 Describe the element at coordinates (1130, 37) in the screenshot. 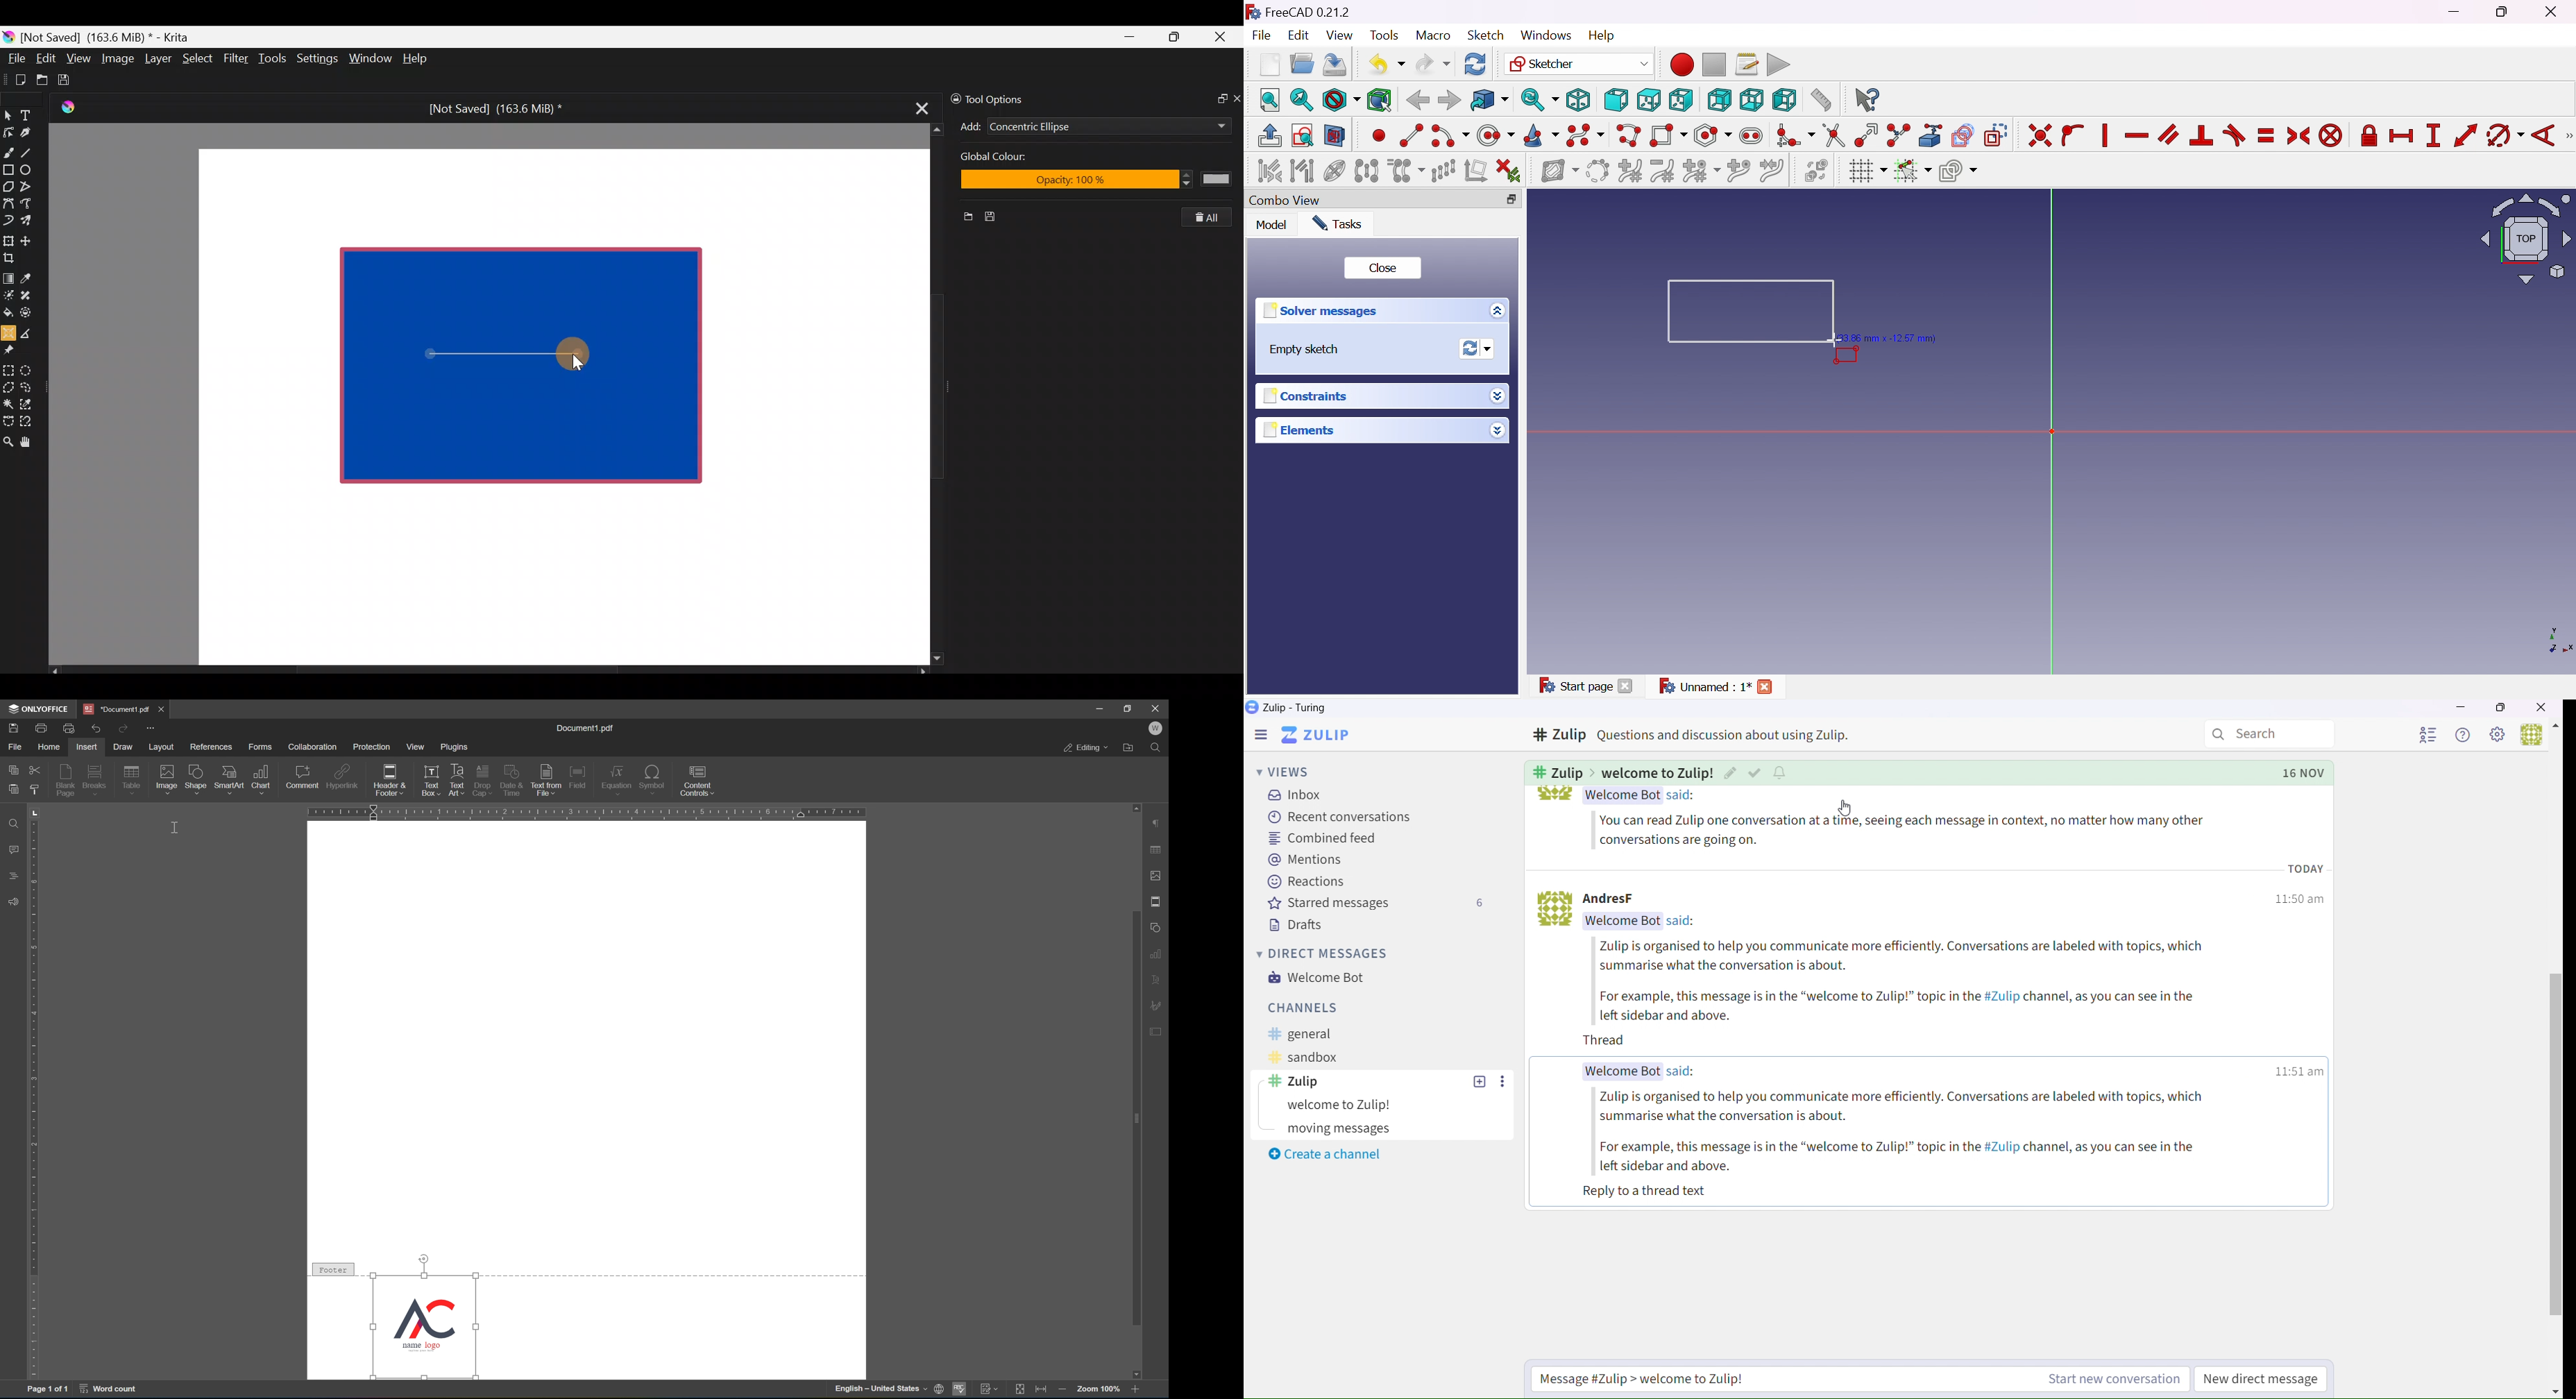

I see `Minimize` at that location.